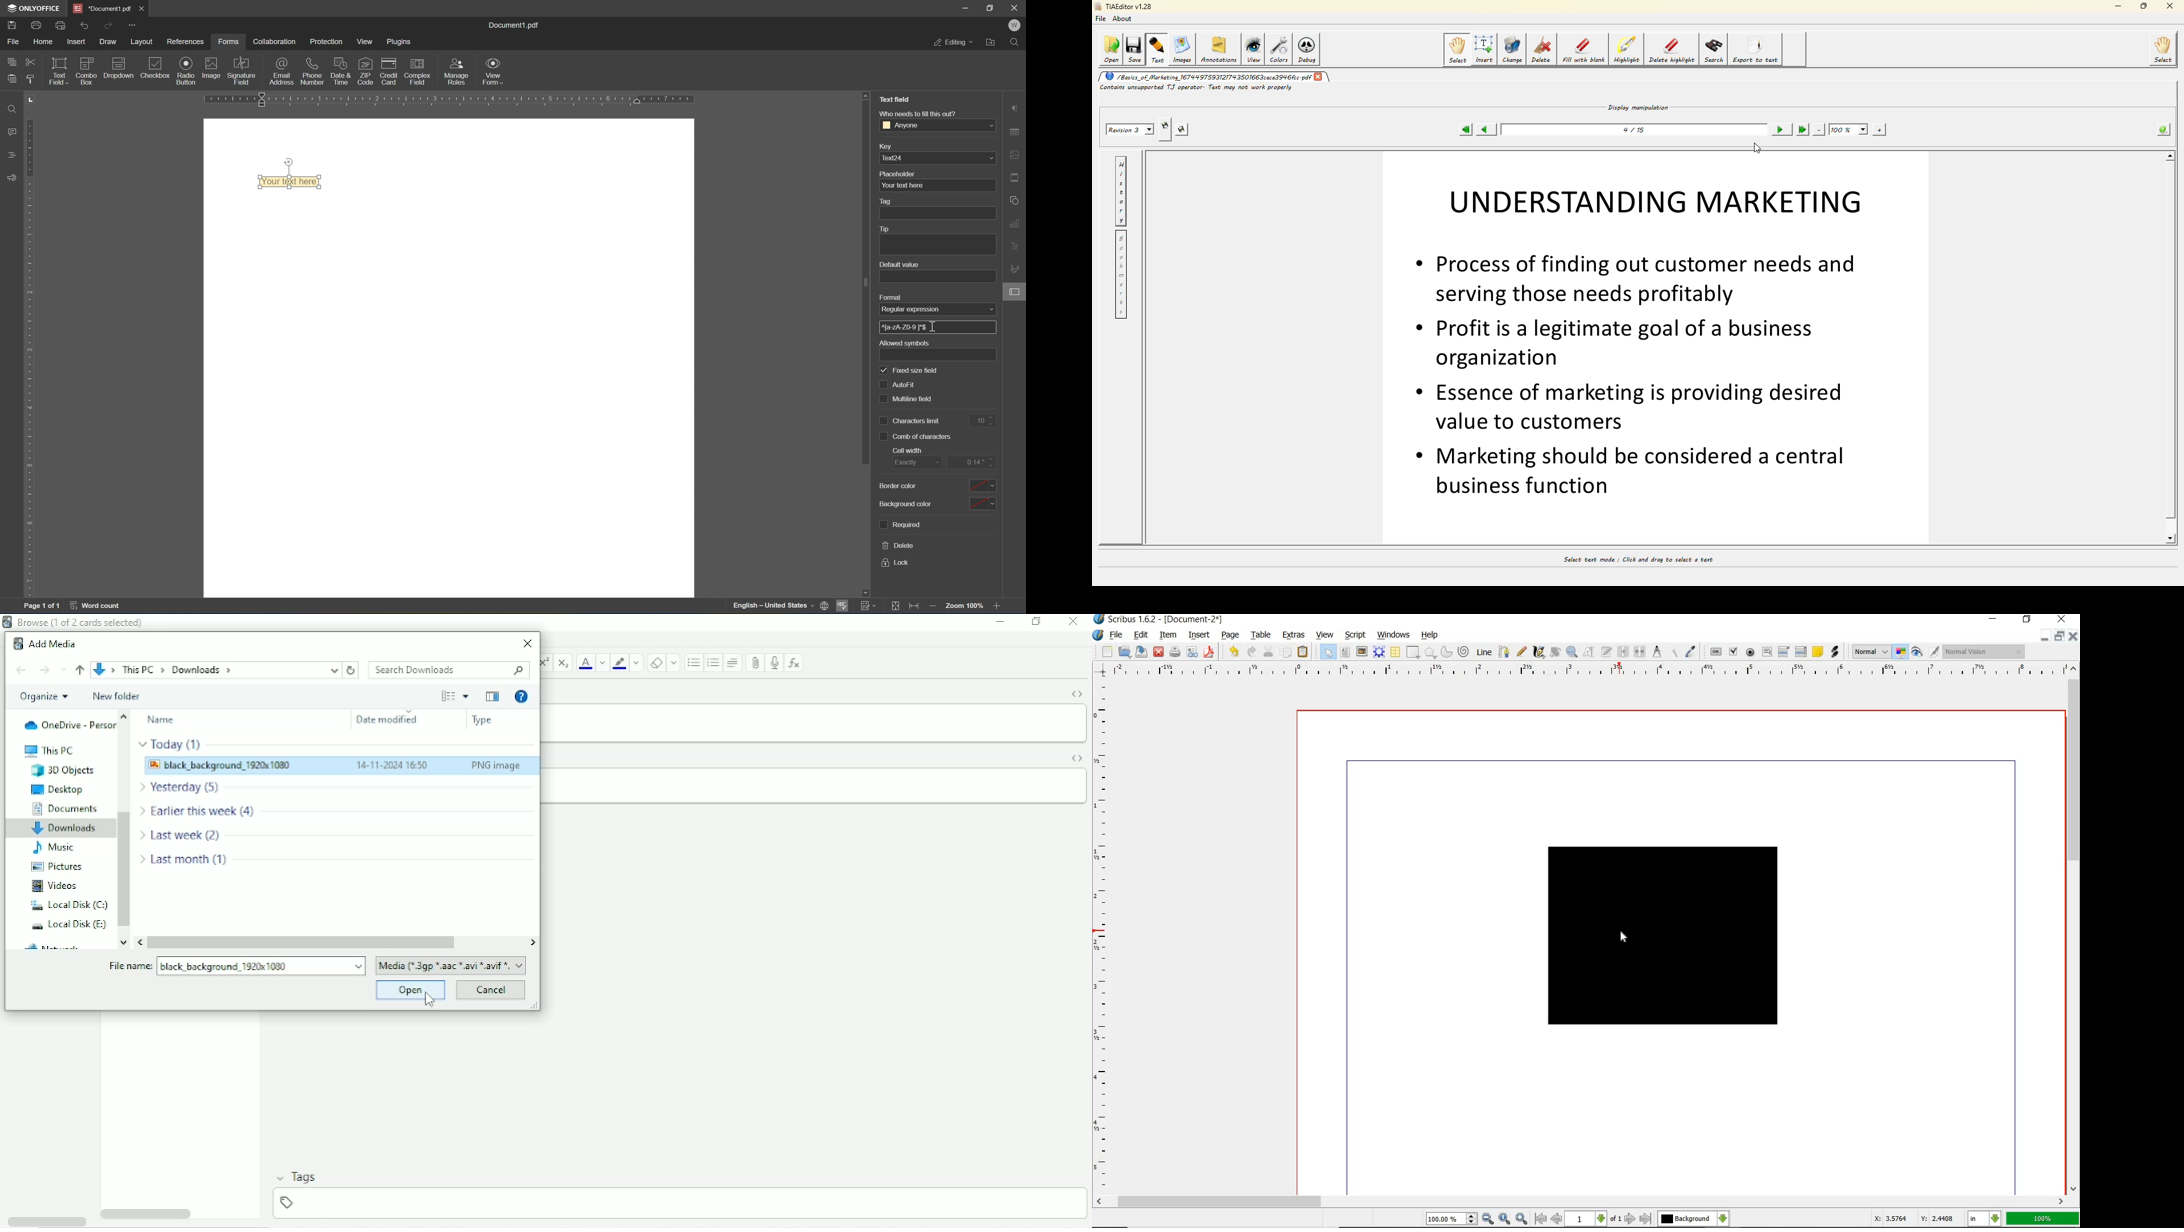 Image resolution: width=2184 pixels, height=1232 pixels. Describe the element at coordinates (61, 789) in the screenshot. I see `Desktop` at that location.